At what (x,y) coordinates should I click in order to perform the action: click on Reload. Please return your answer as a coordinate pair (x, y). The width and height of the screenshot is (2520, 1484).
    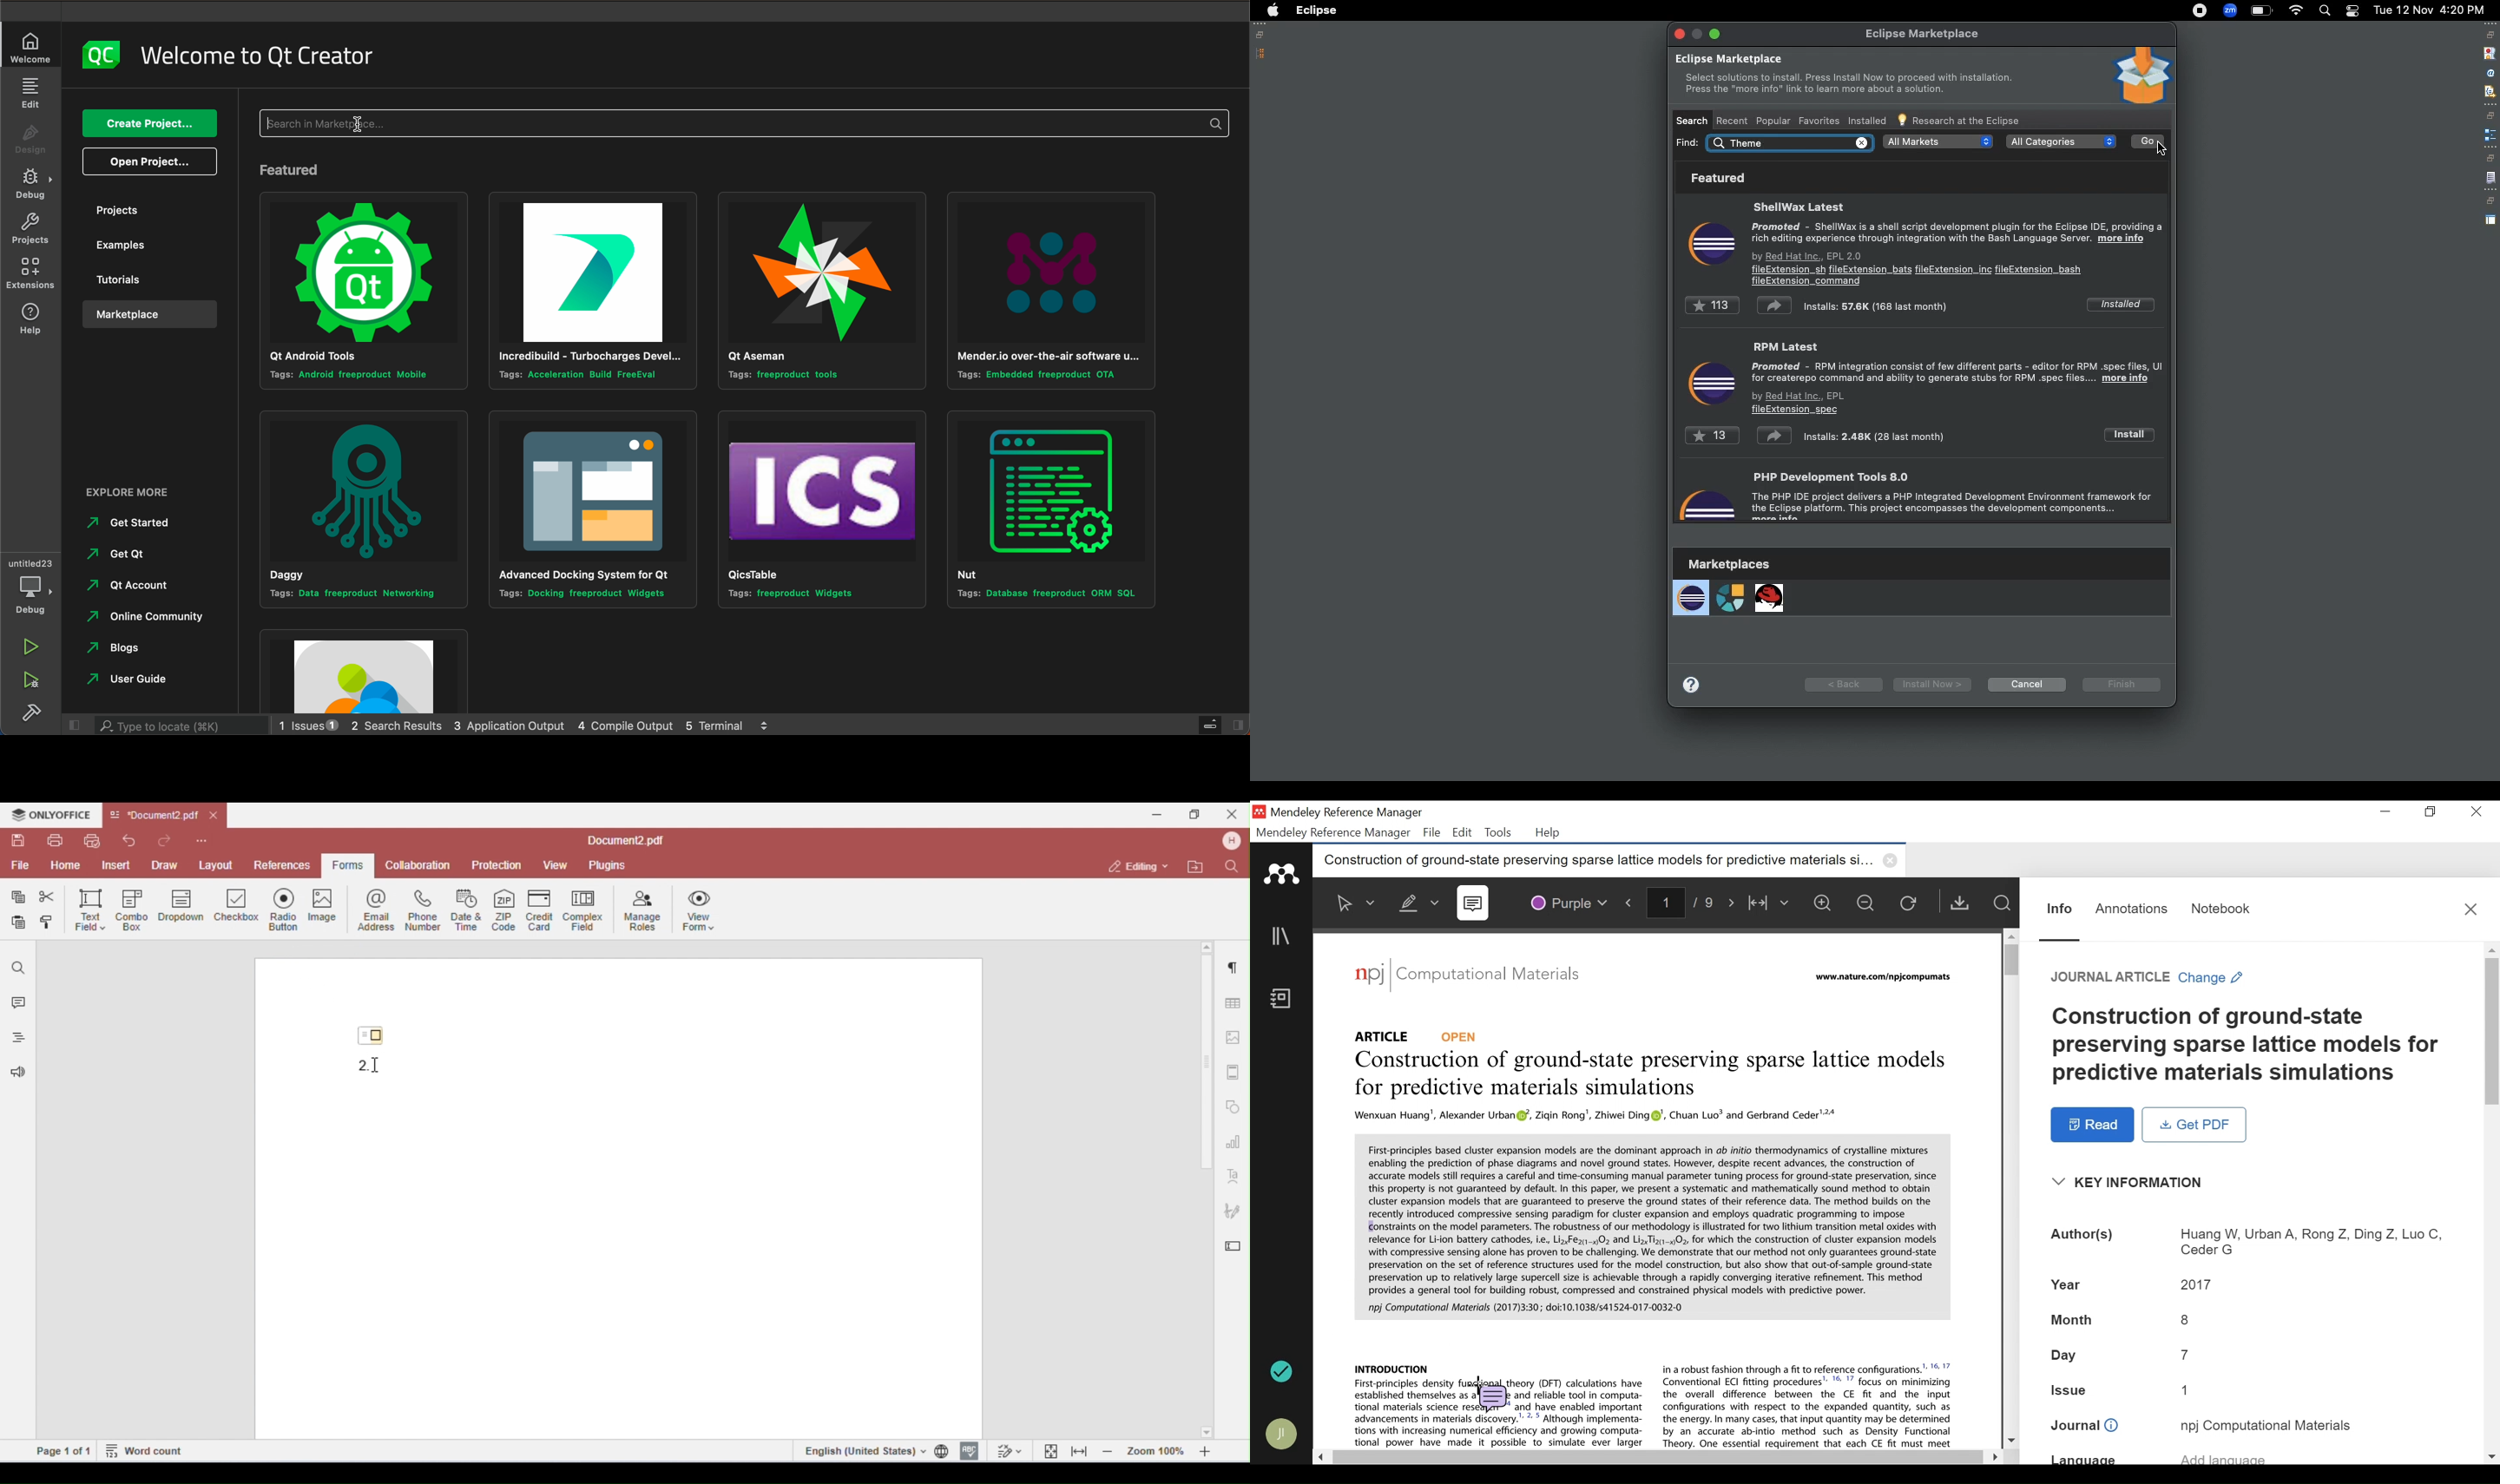
    Looking at the image, I should click on (1913, 905).